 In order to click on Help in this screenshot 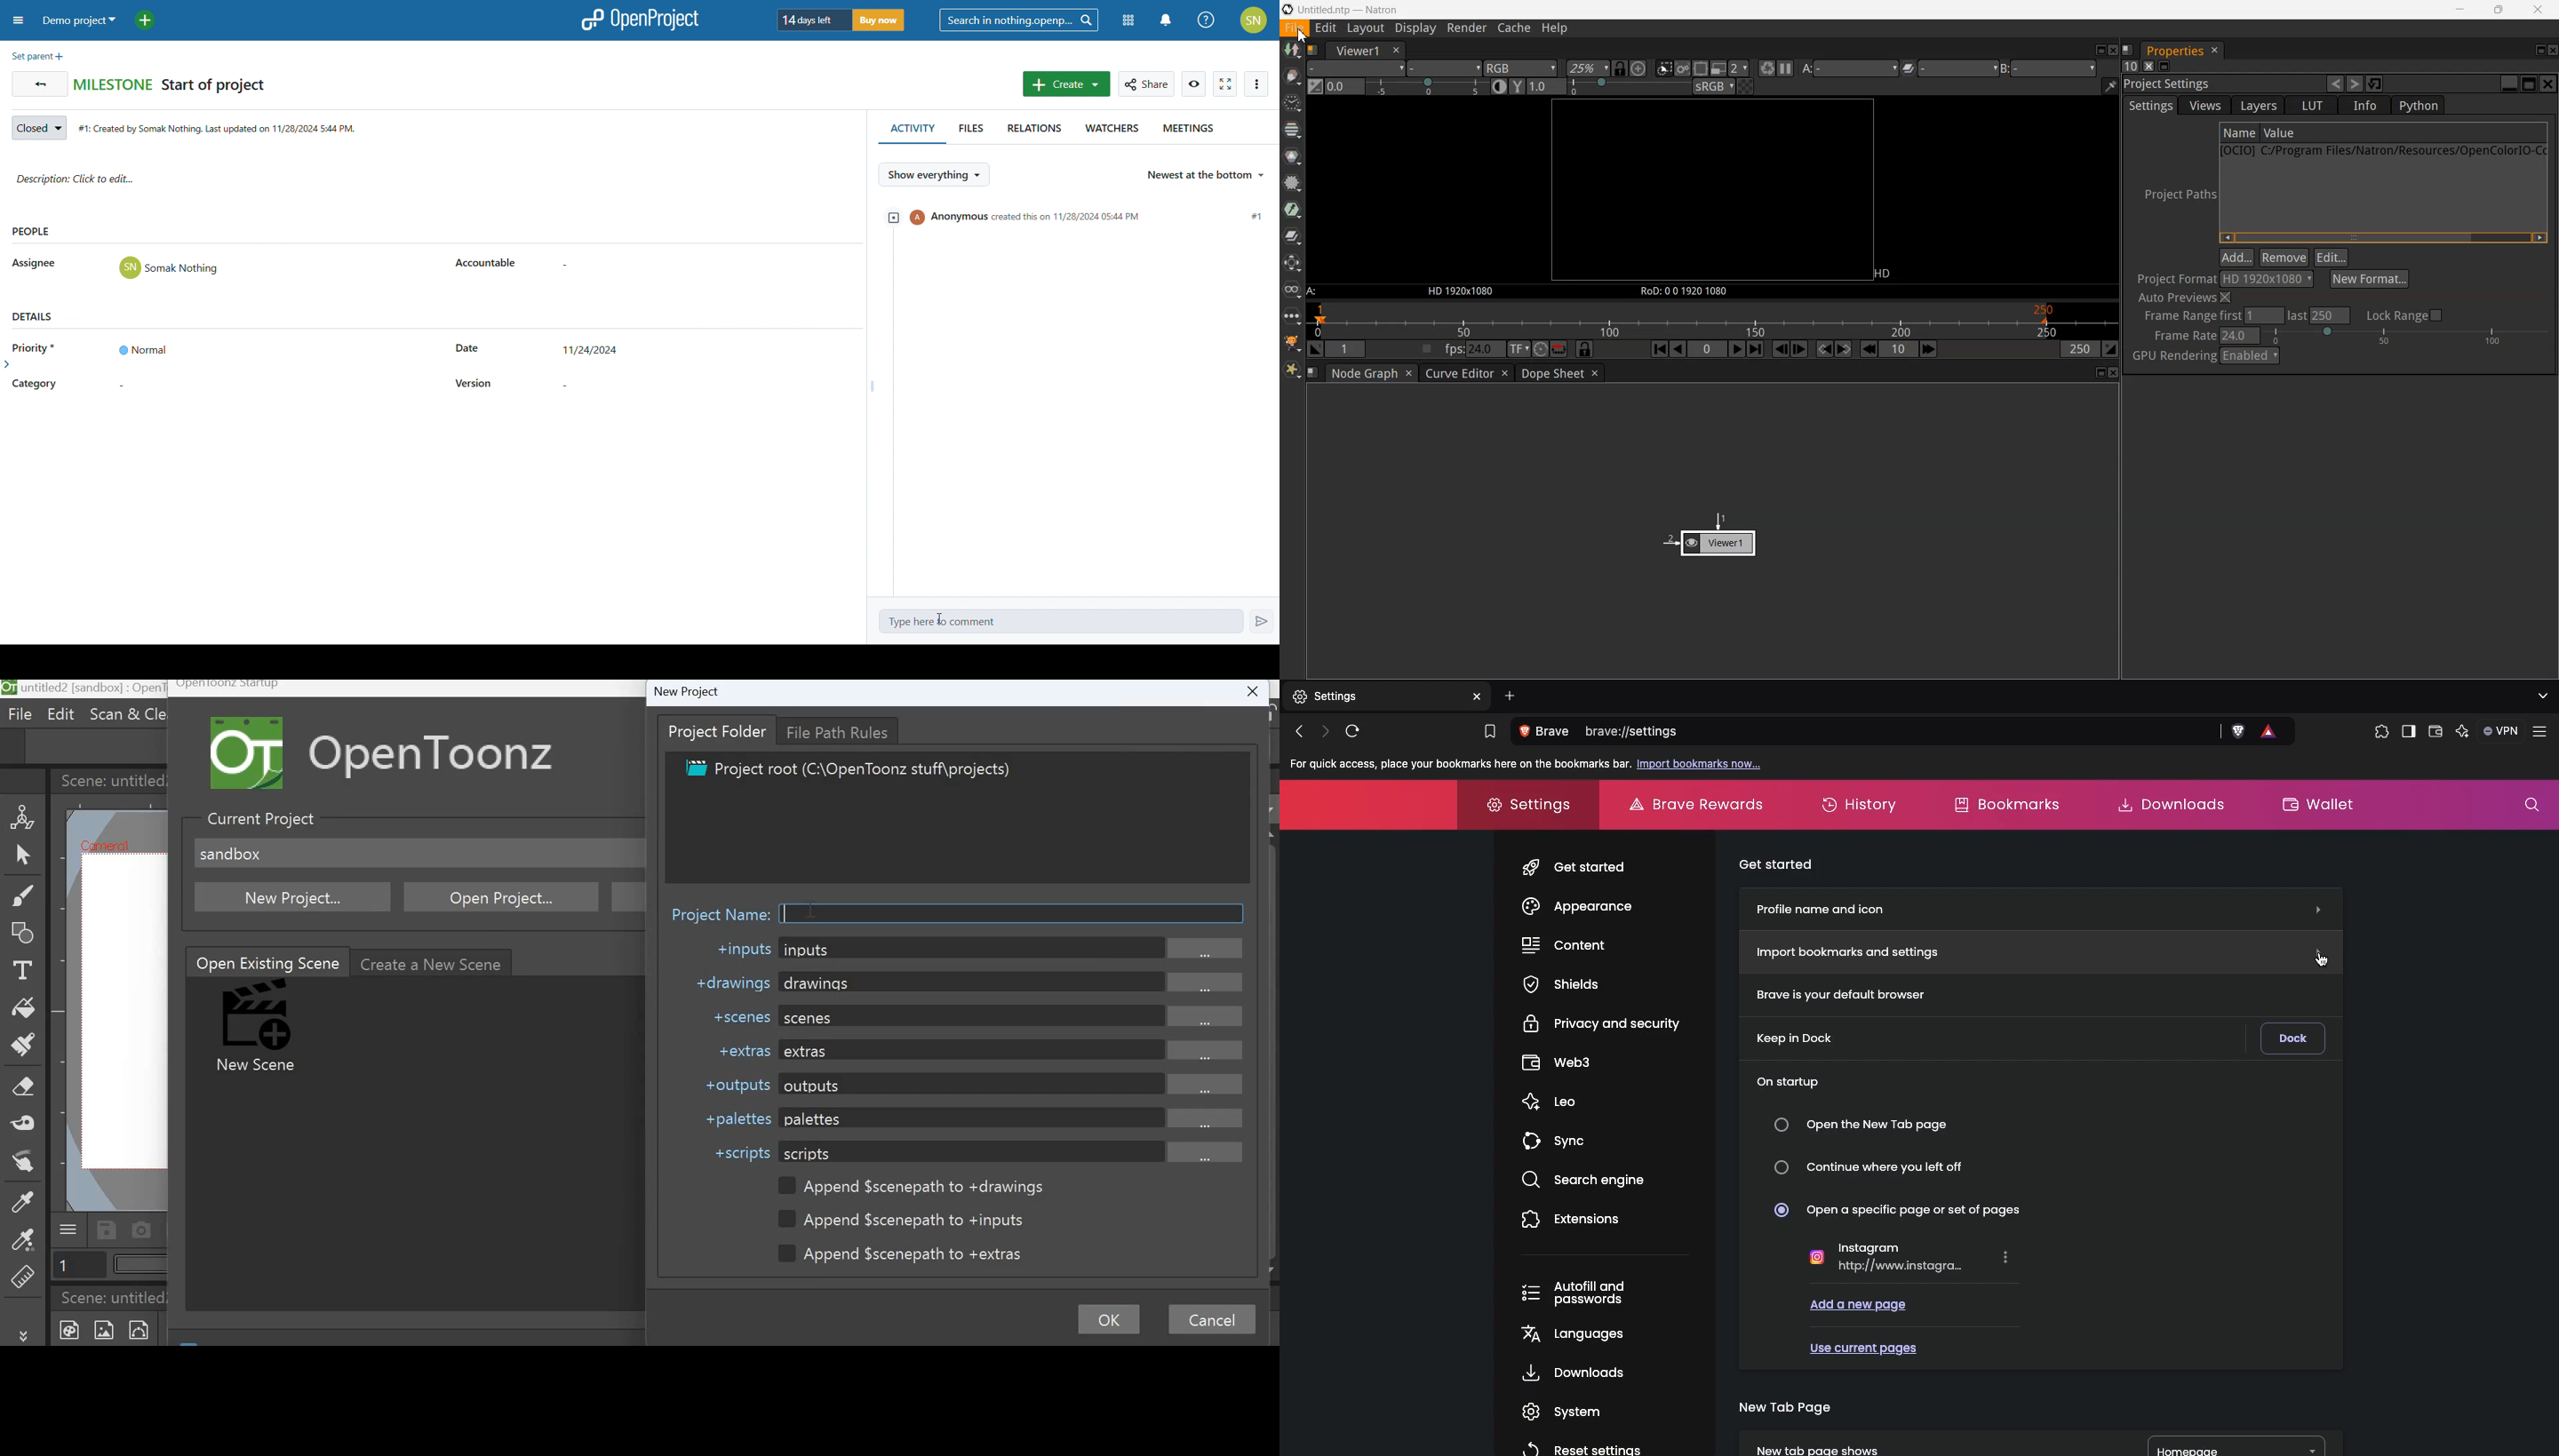, I will do `click(1554, 29)`.